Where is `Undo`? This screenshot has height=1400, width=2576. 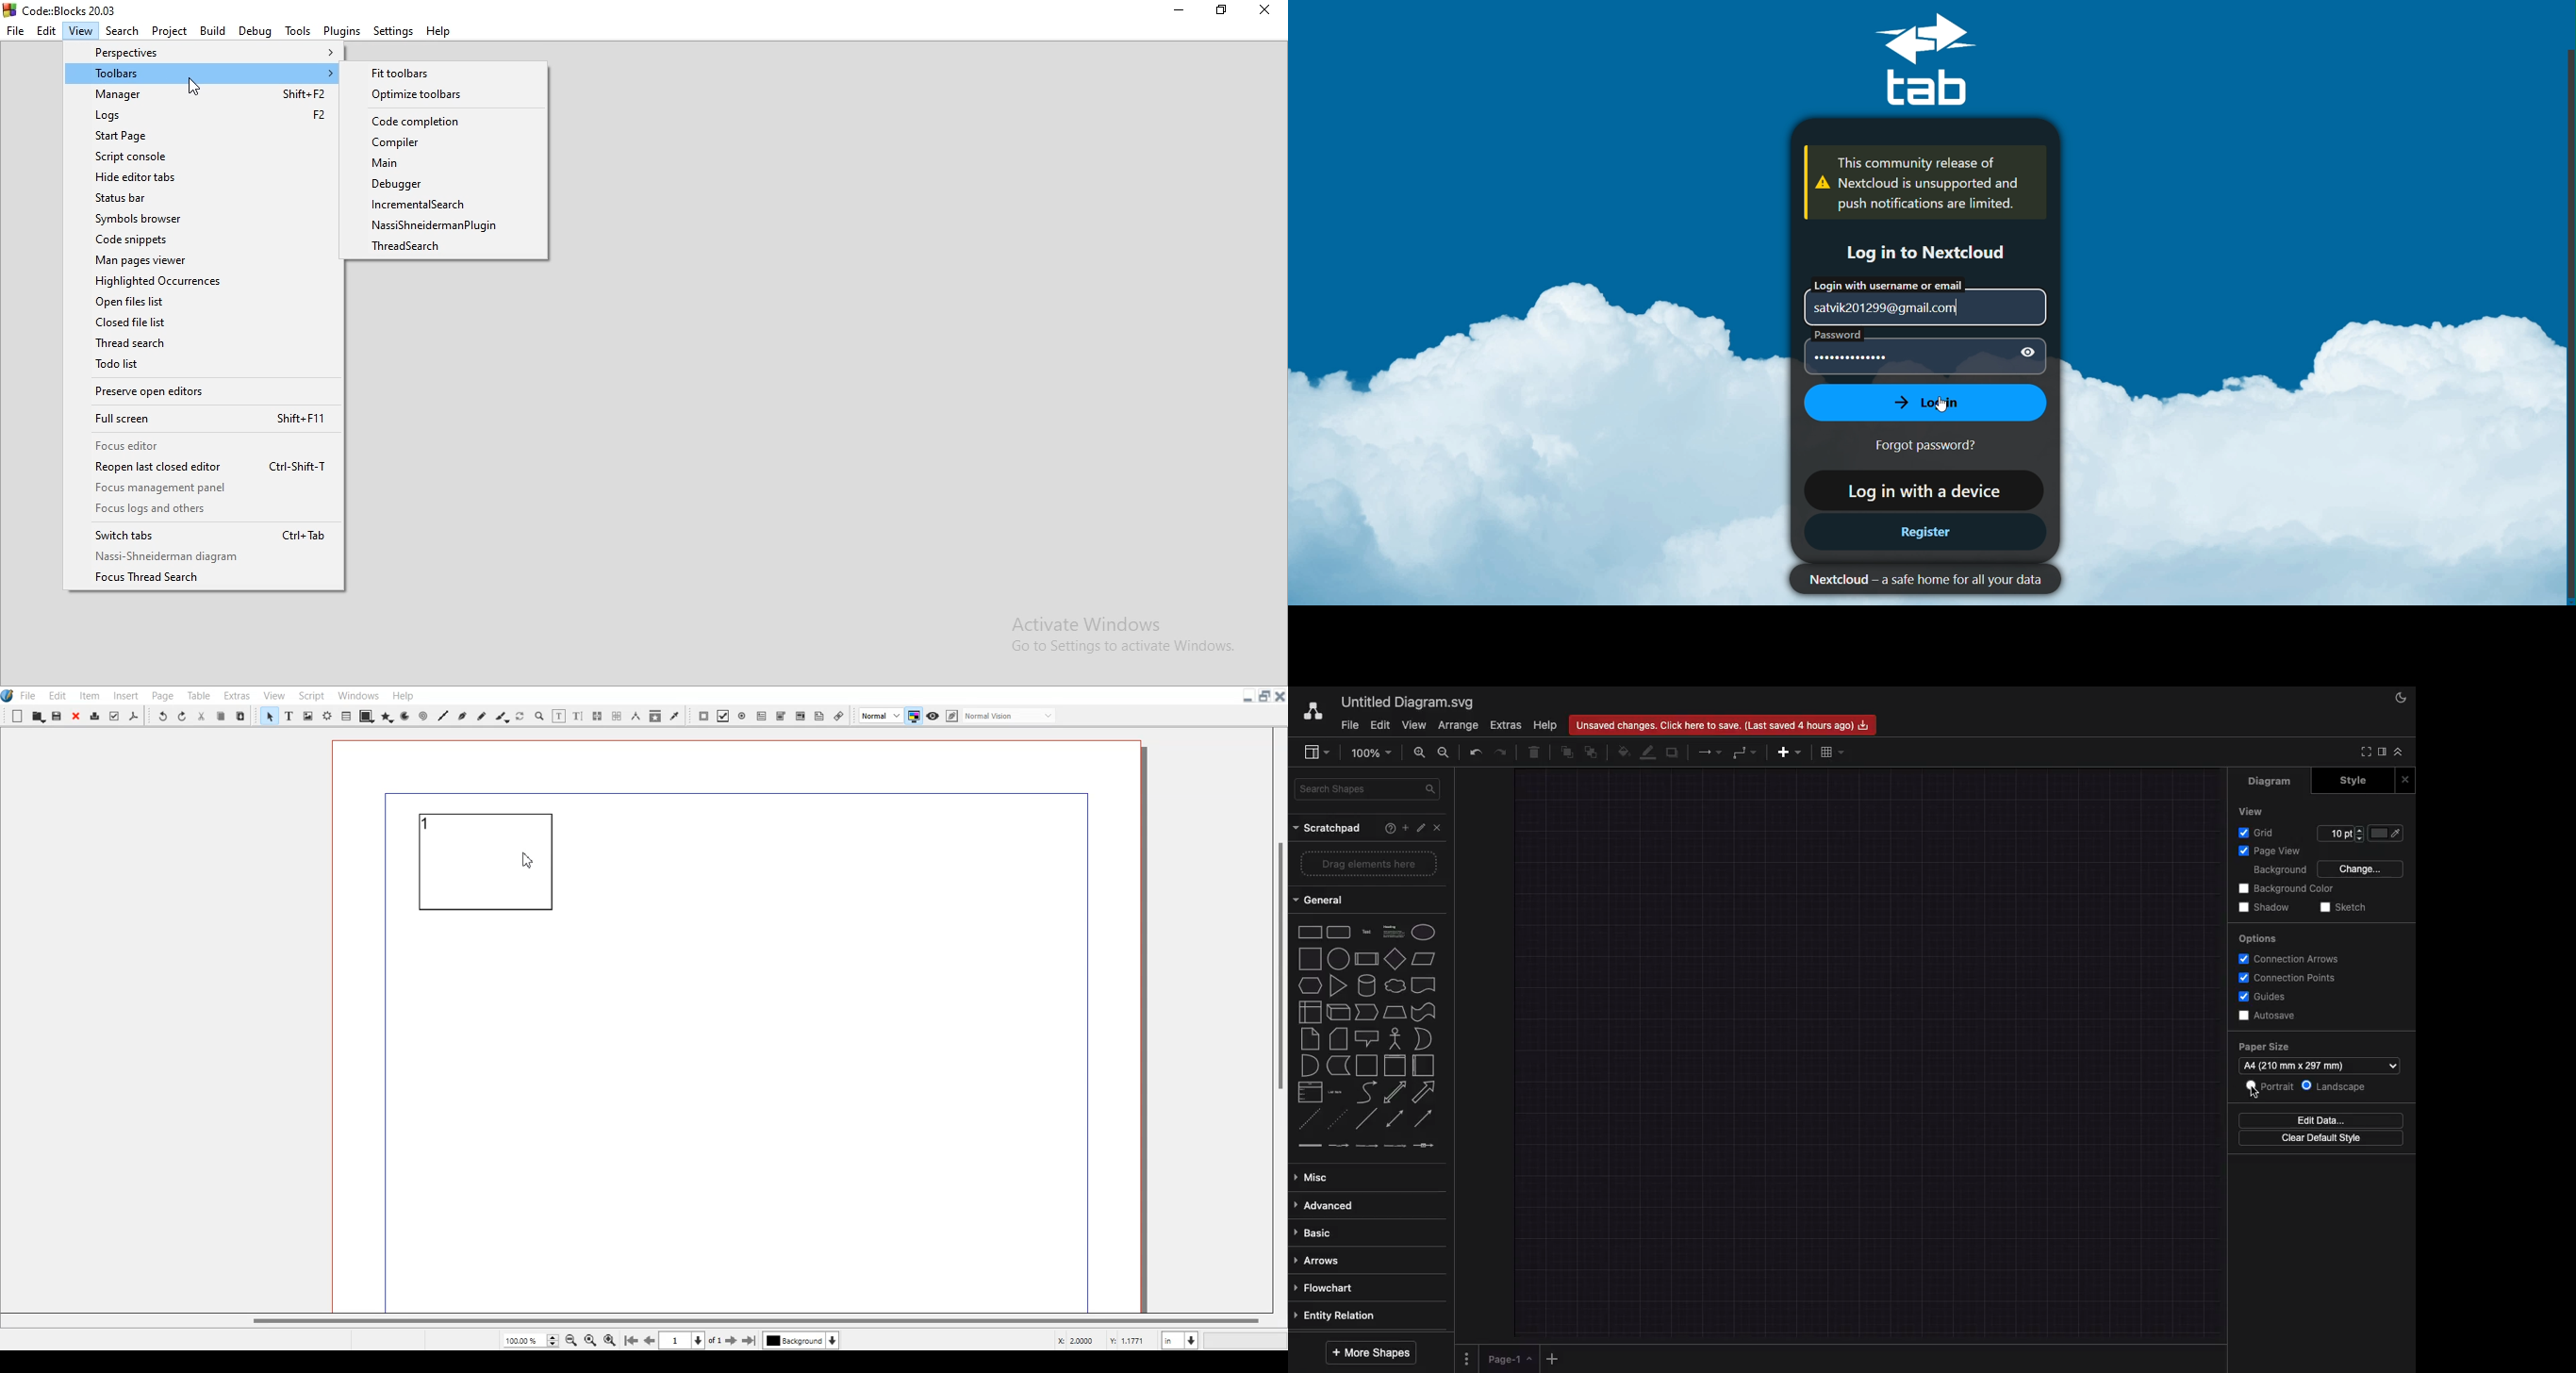
Undo is located at coordinates (162, 715).